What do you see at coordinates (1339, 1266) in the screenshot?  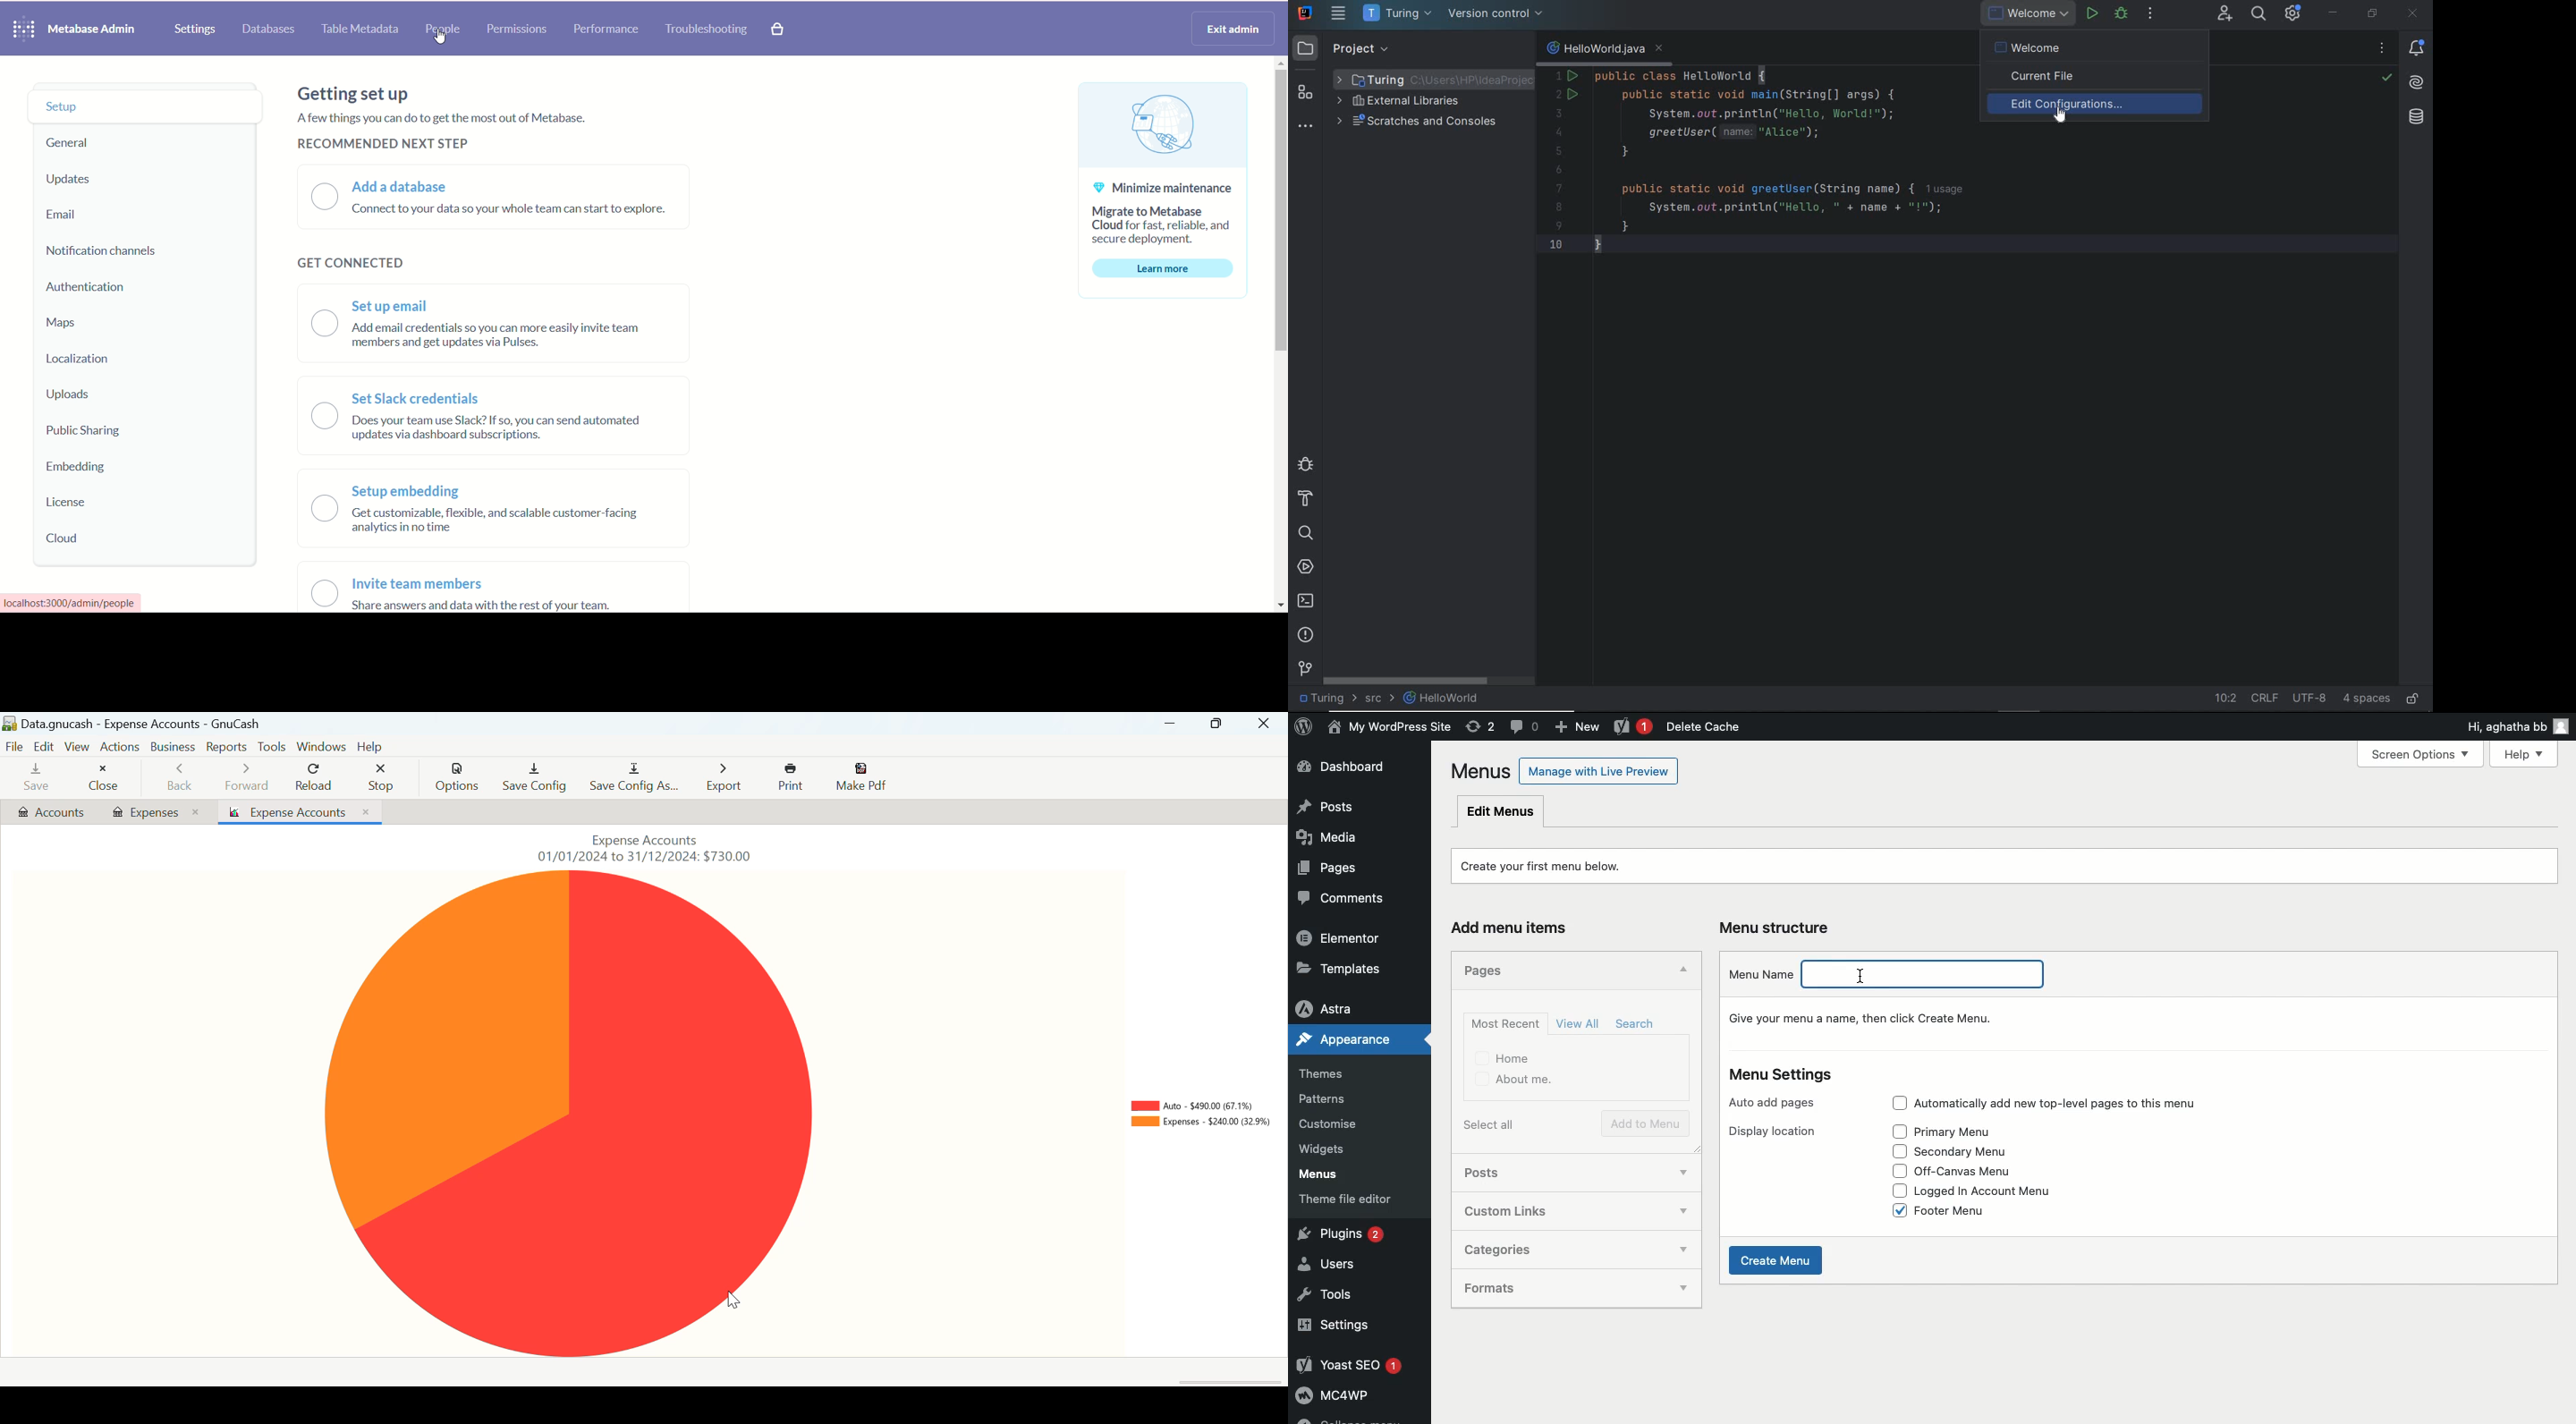 I see `Users` at bounding box center [1339, 1266].